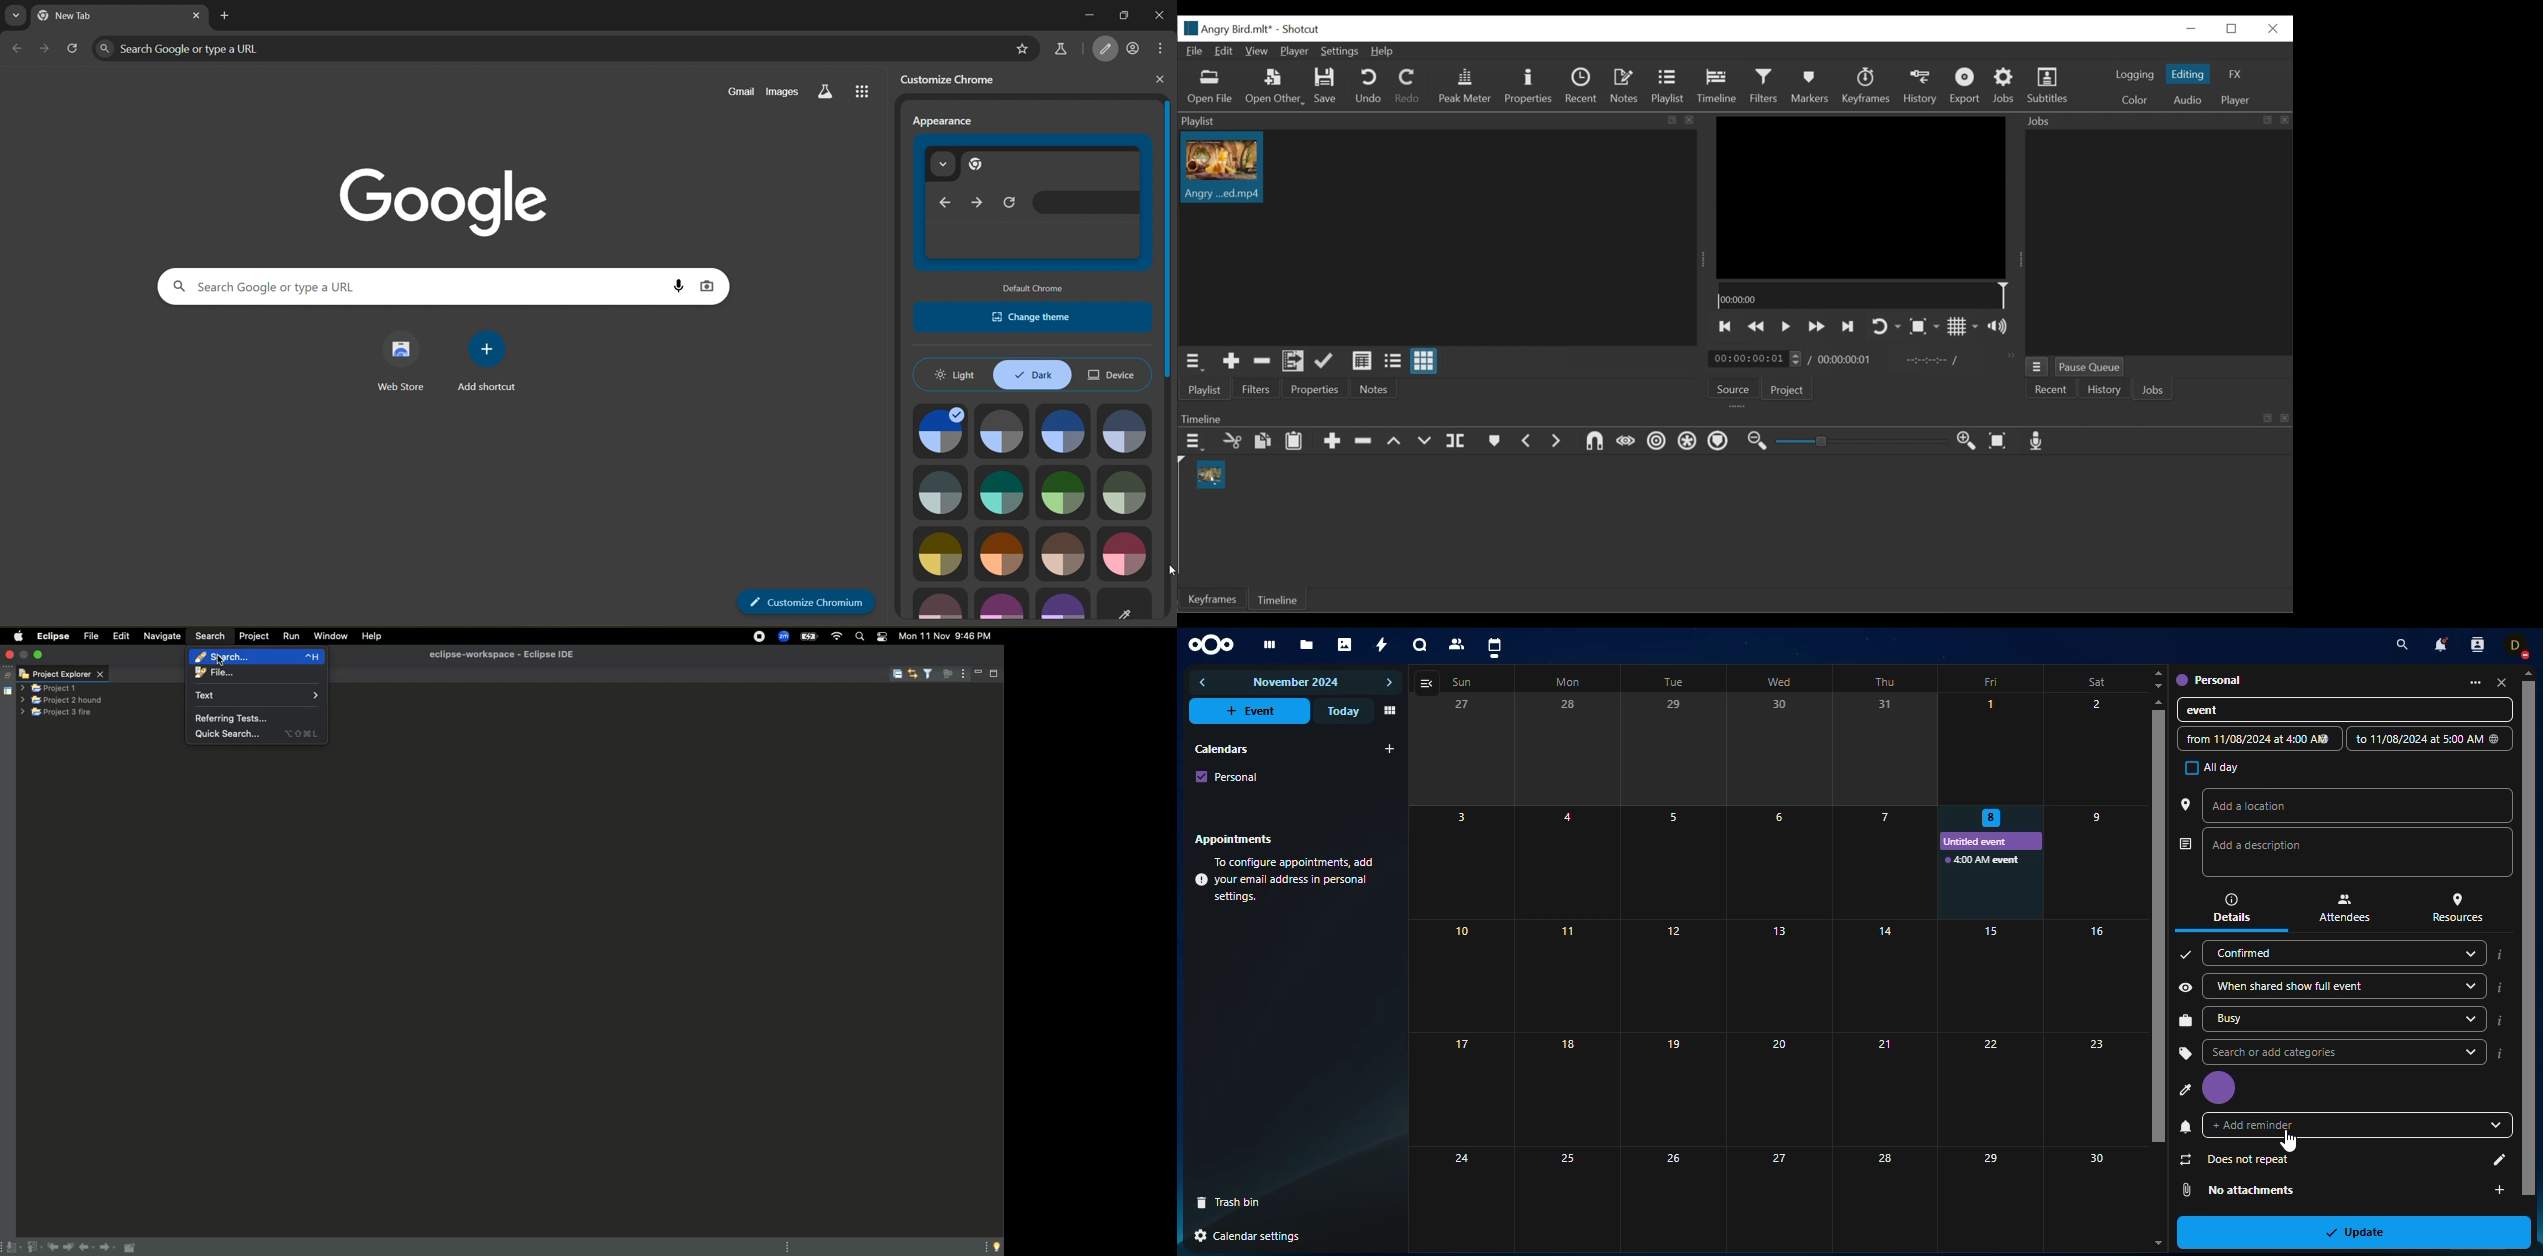 This screenshot has height=1260, width=2548. I want to click on next, so click(1389, 683).